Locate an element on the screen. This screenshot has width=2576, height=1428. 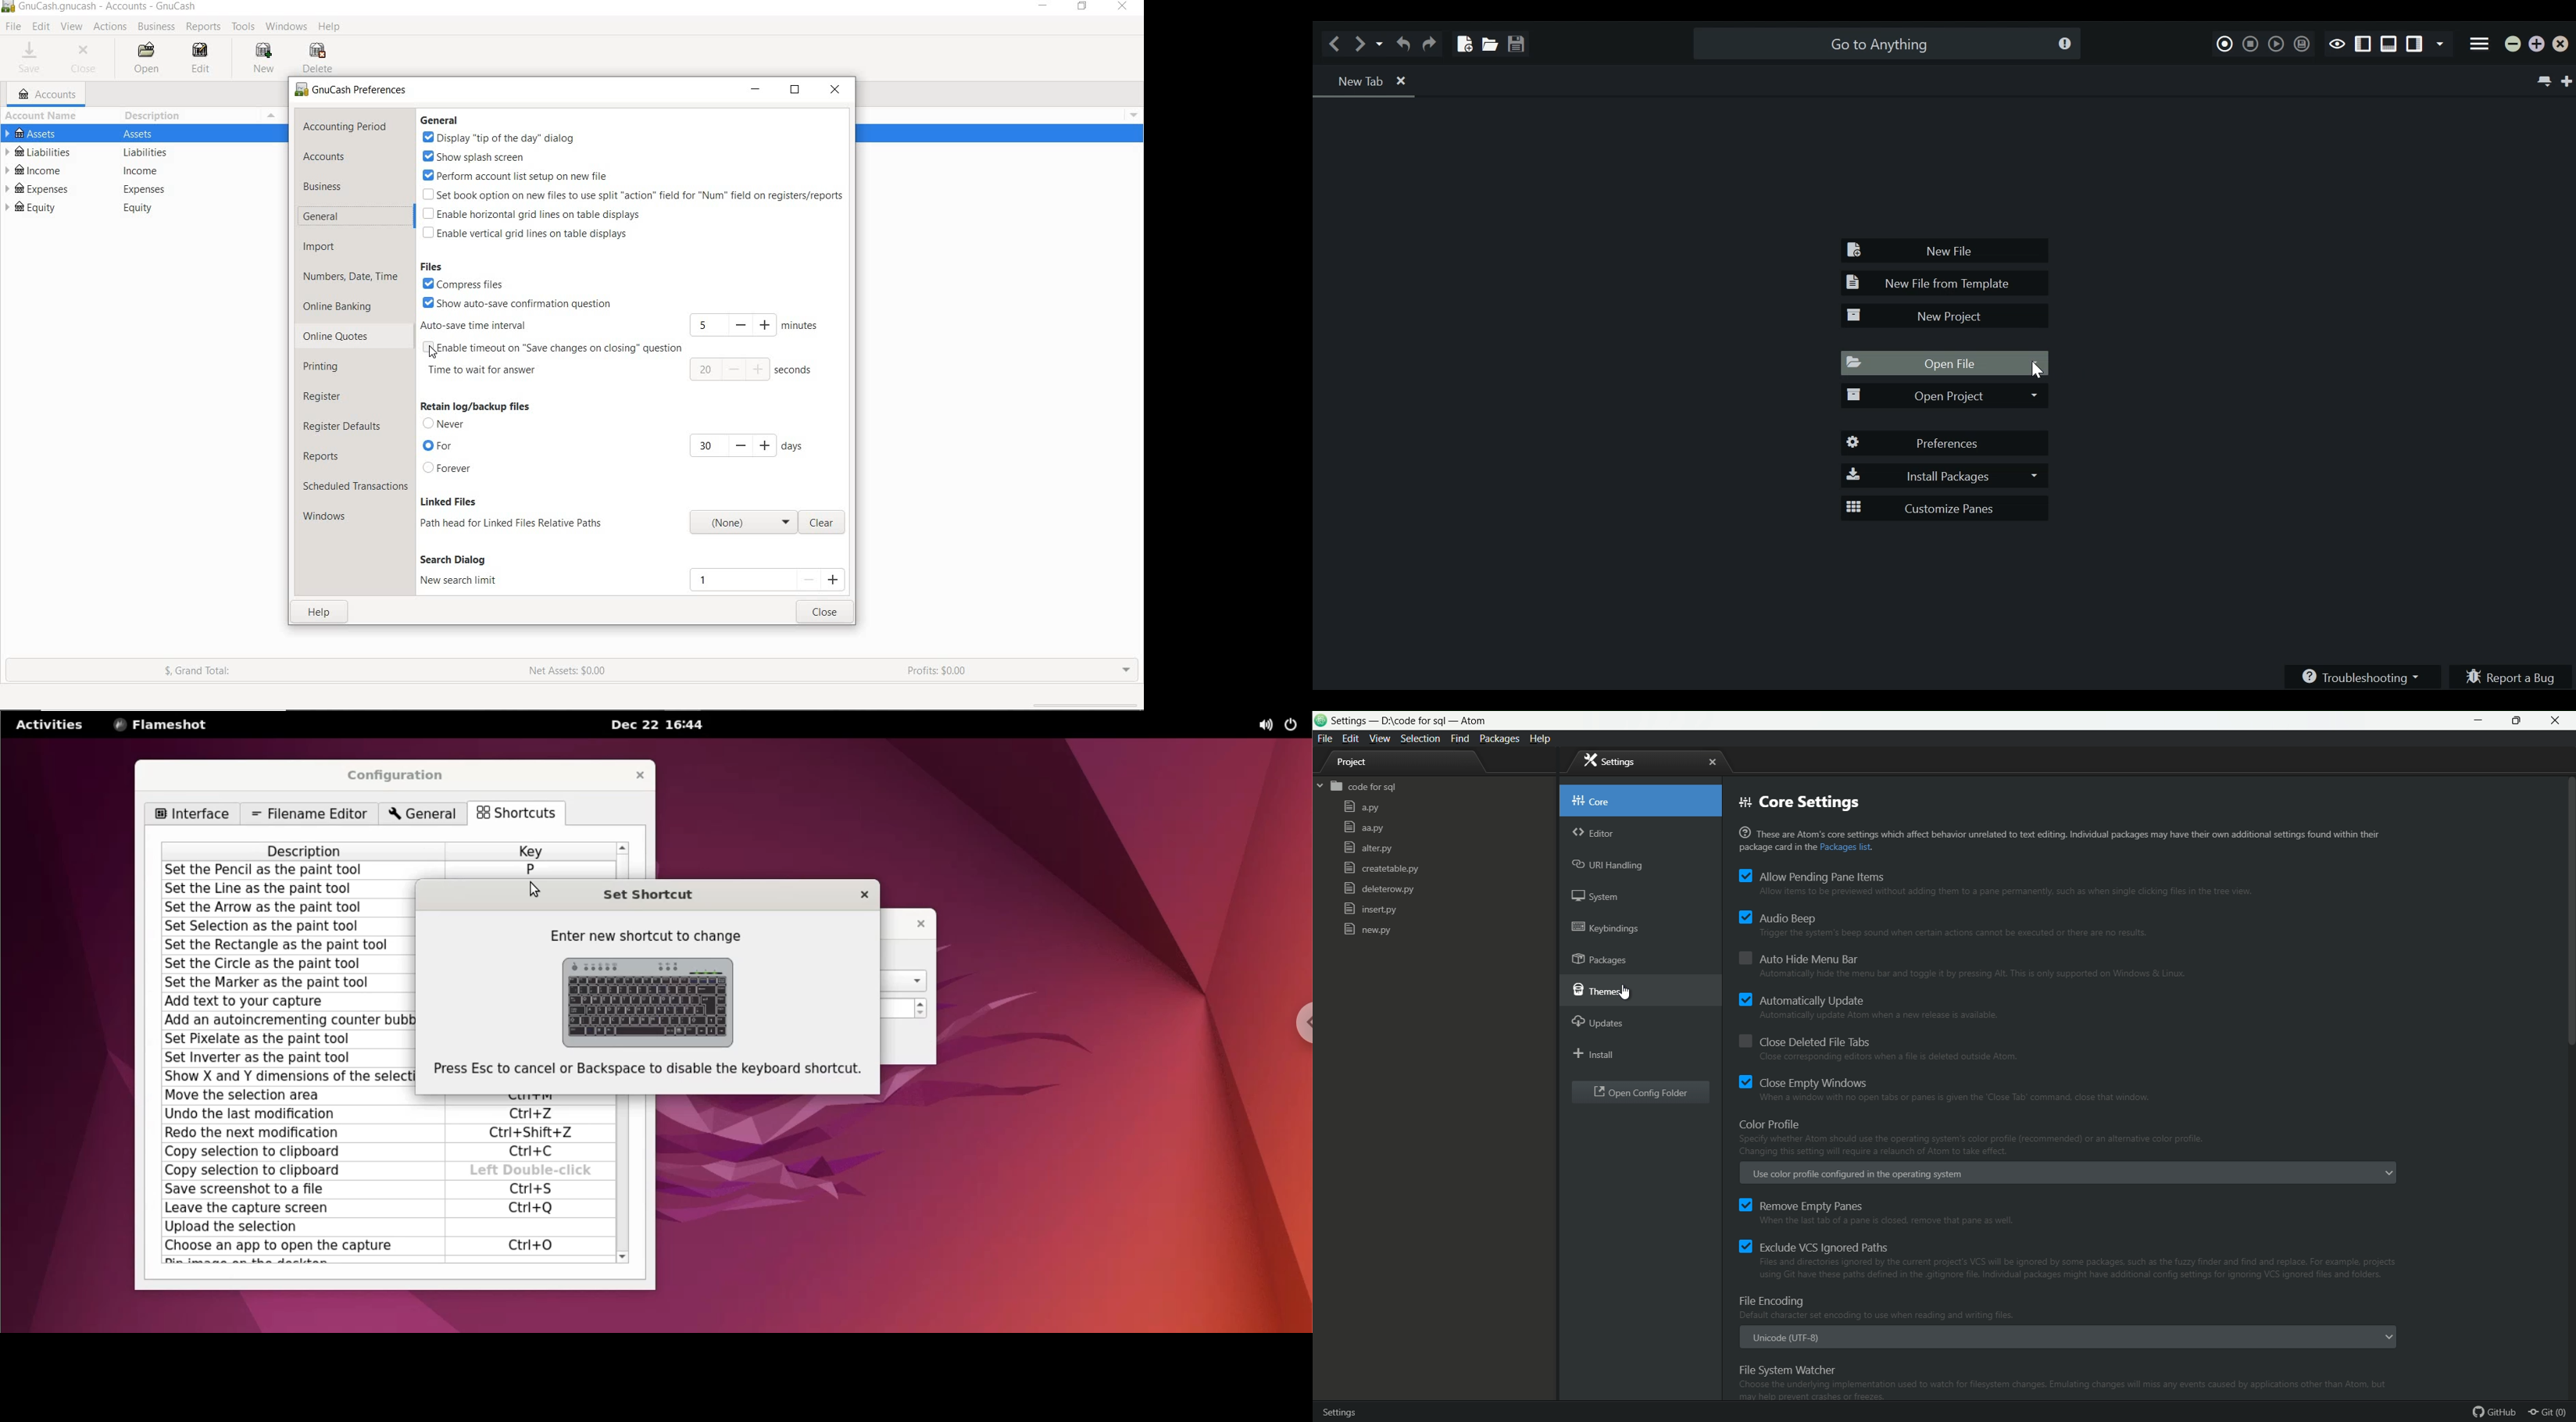
triger the system's beep sound when certain actions cannot be executed or there are no results is located at coordinates (1957, 935).